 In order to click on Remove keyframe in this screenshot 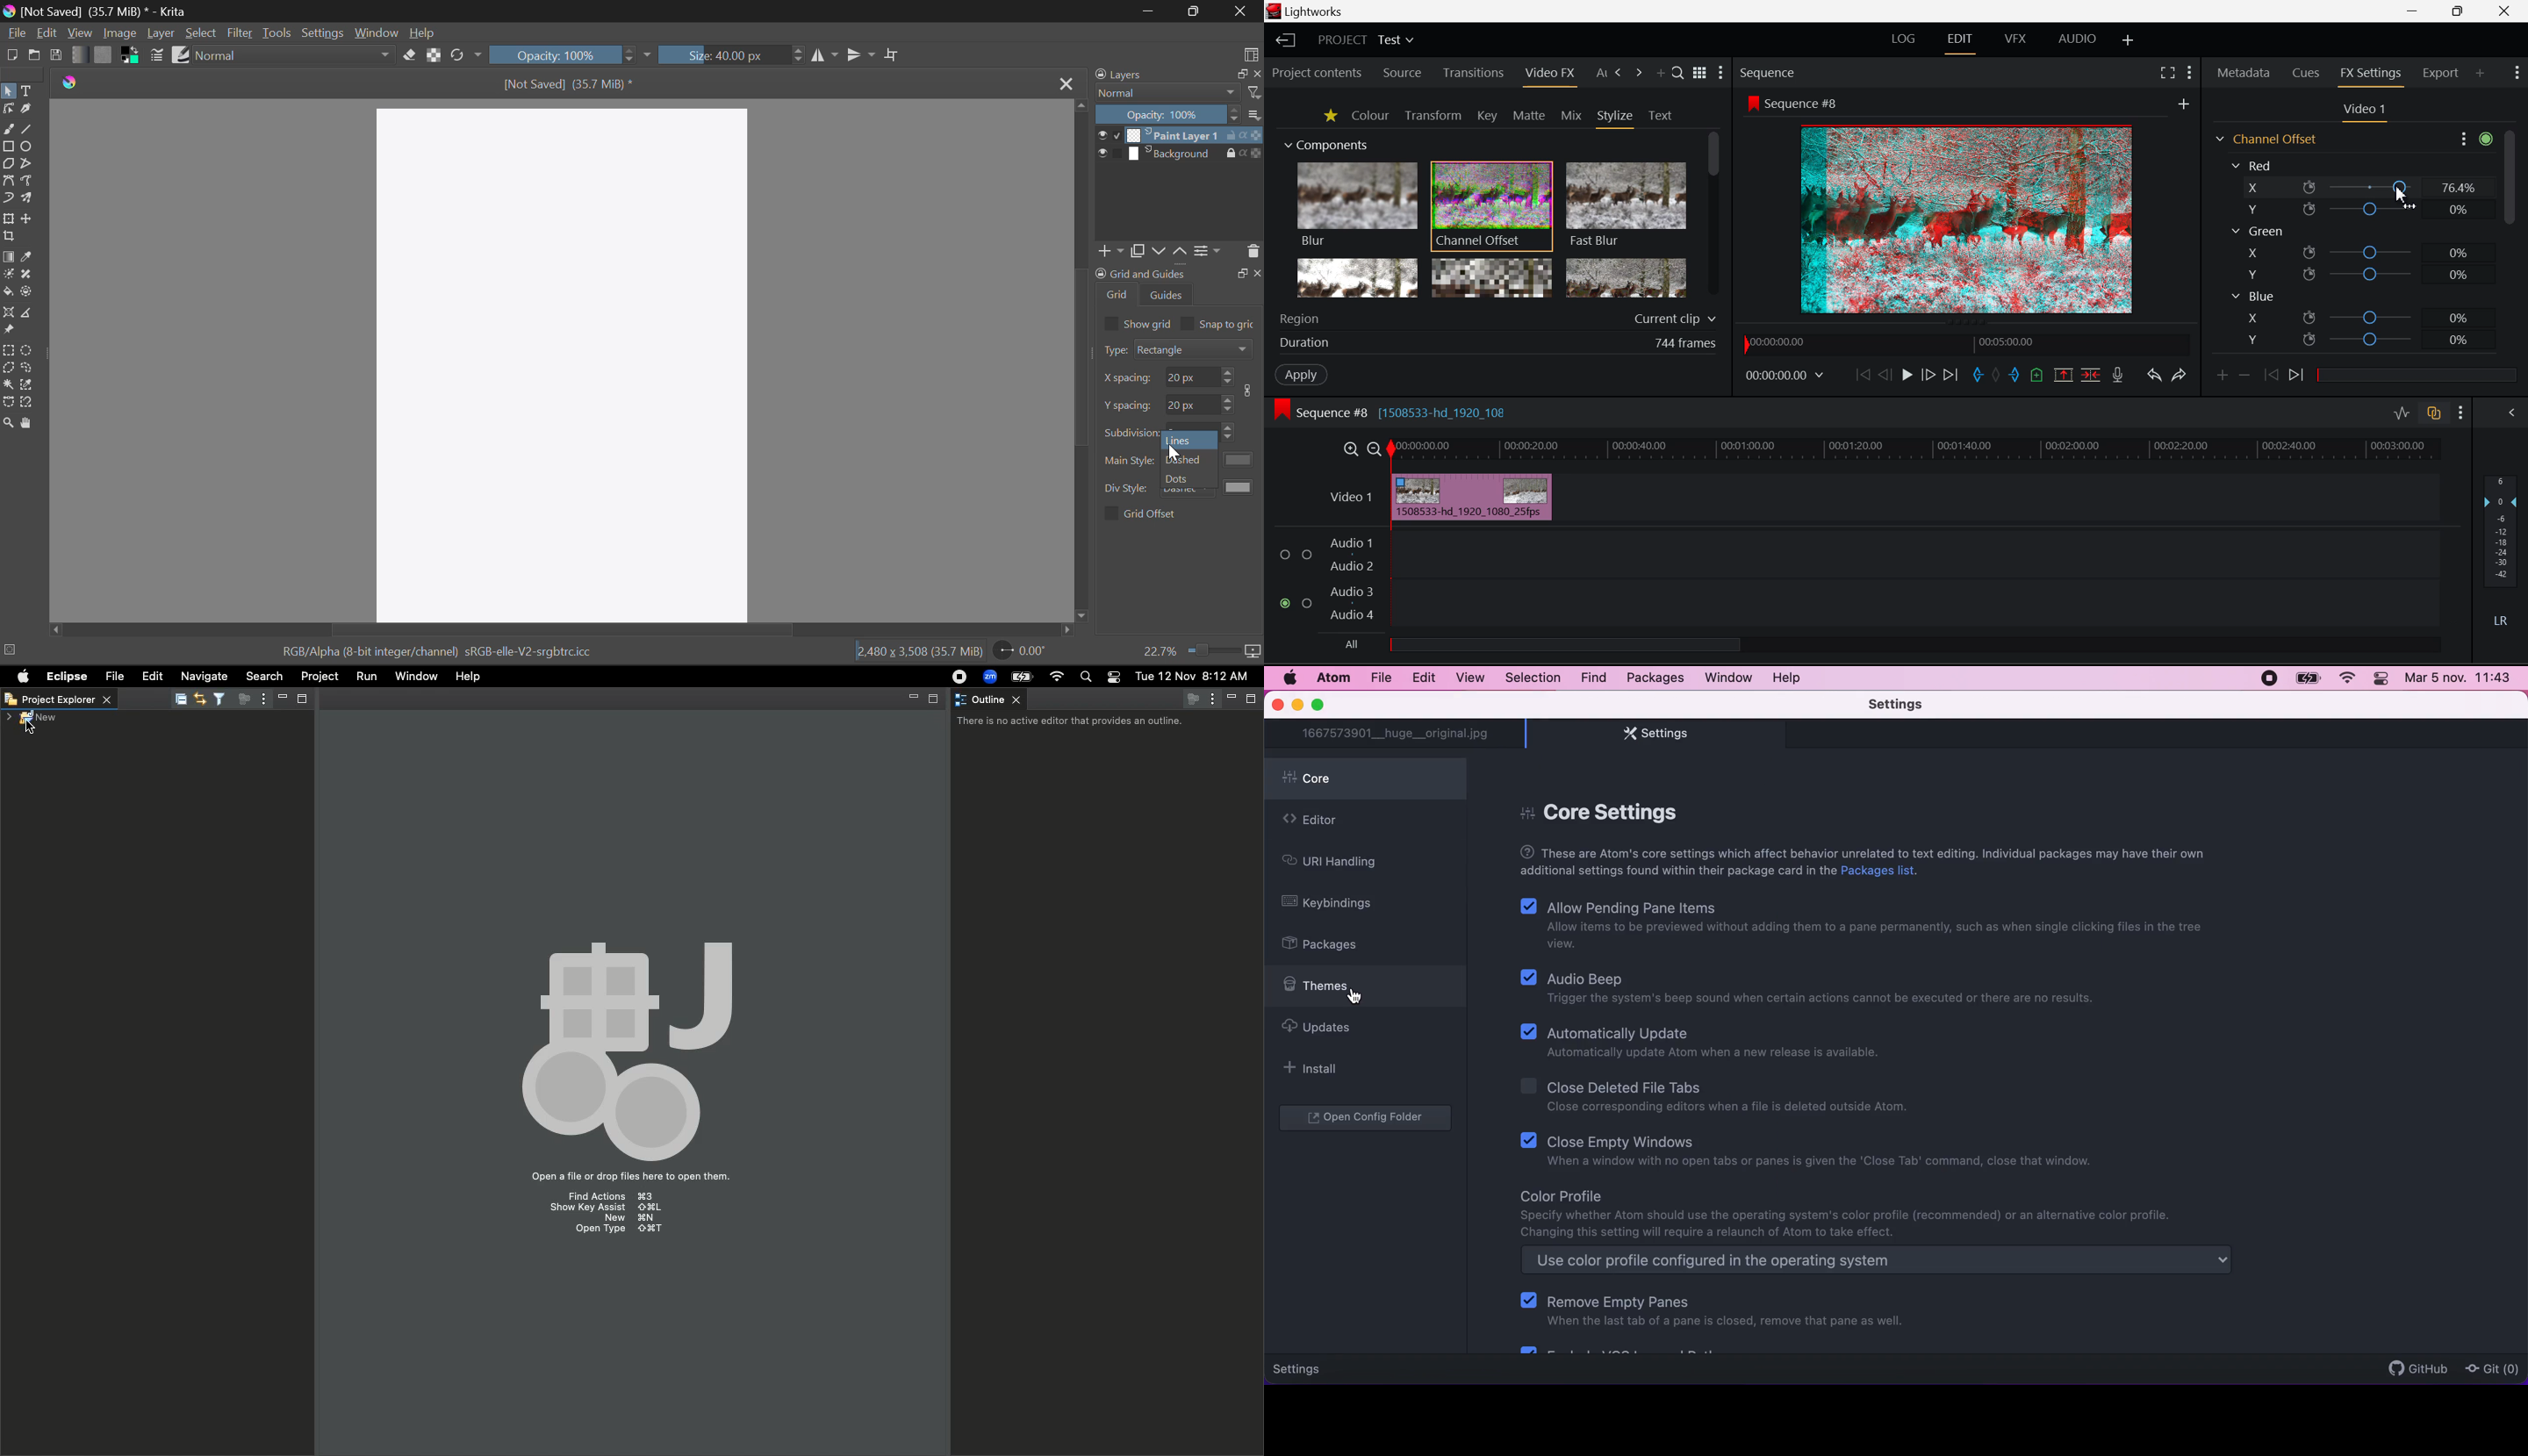, I will do `click(2245, 379)`.